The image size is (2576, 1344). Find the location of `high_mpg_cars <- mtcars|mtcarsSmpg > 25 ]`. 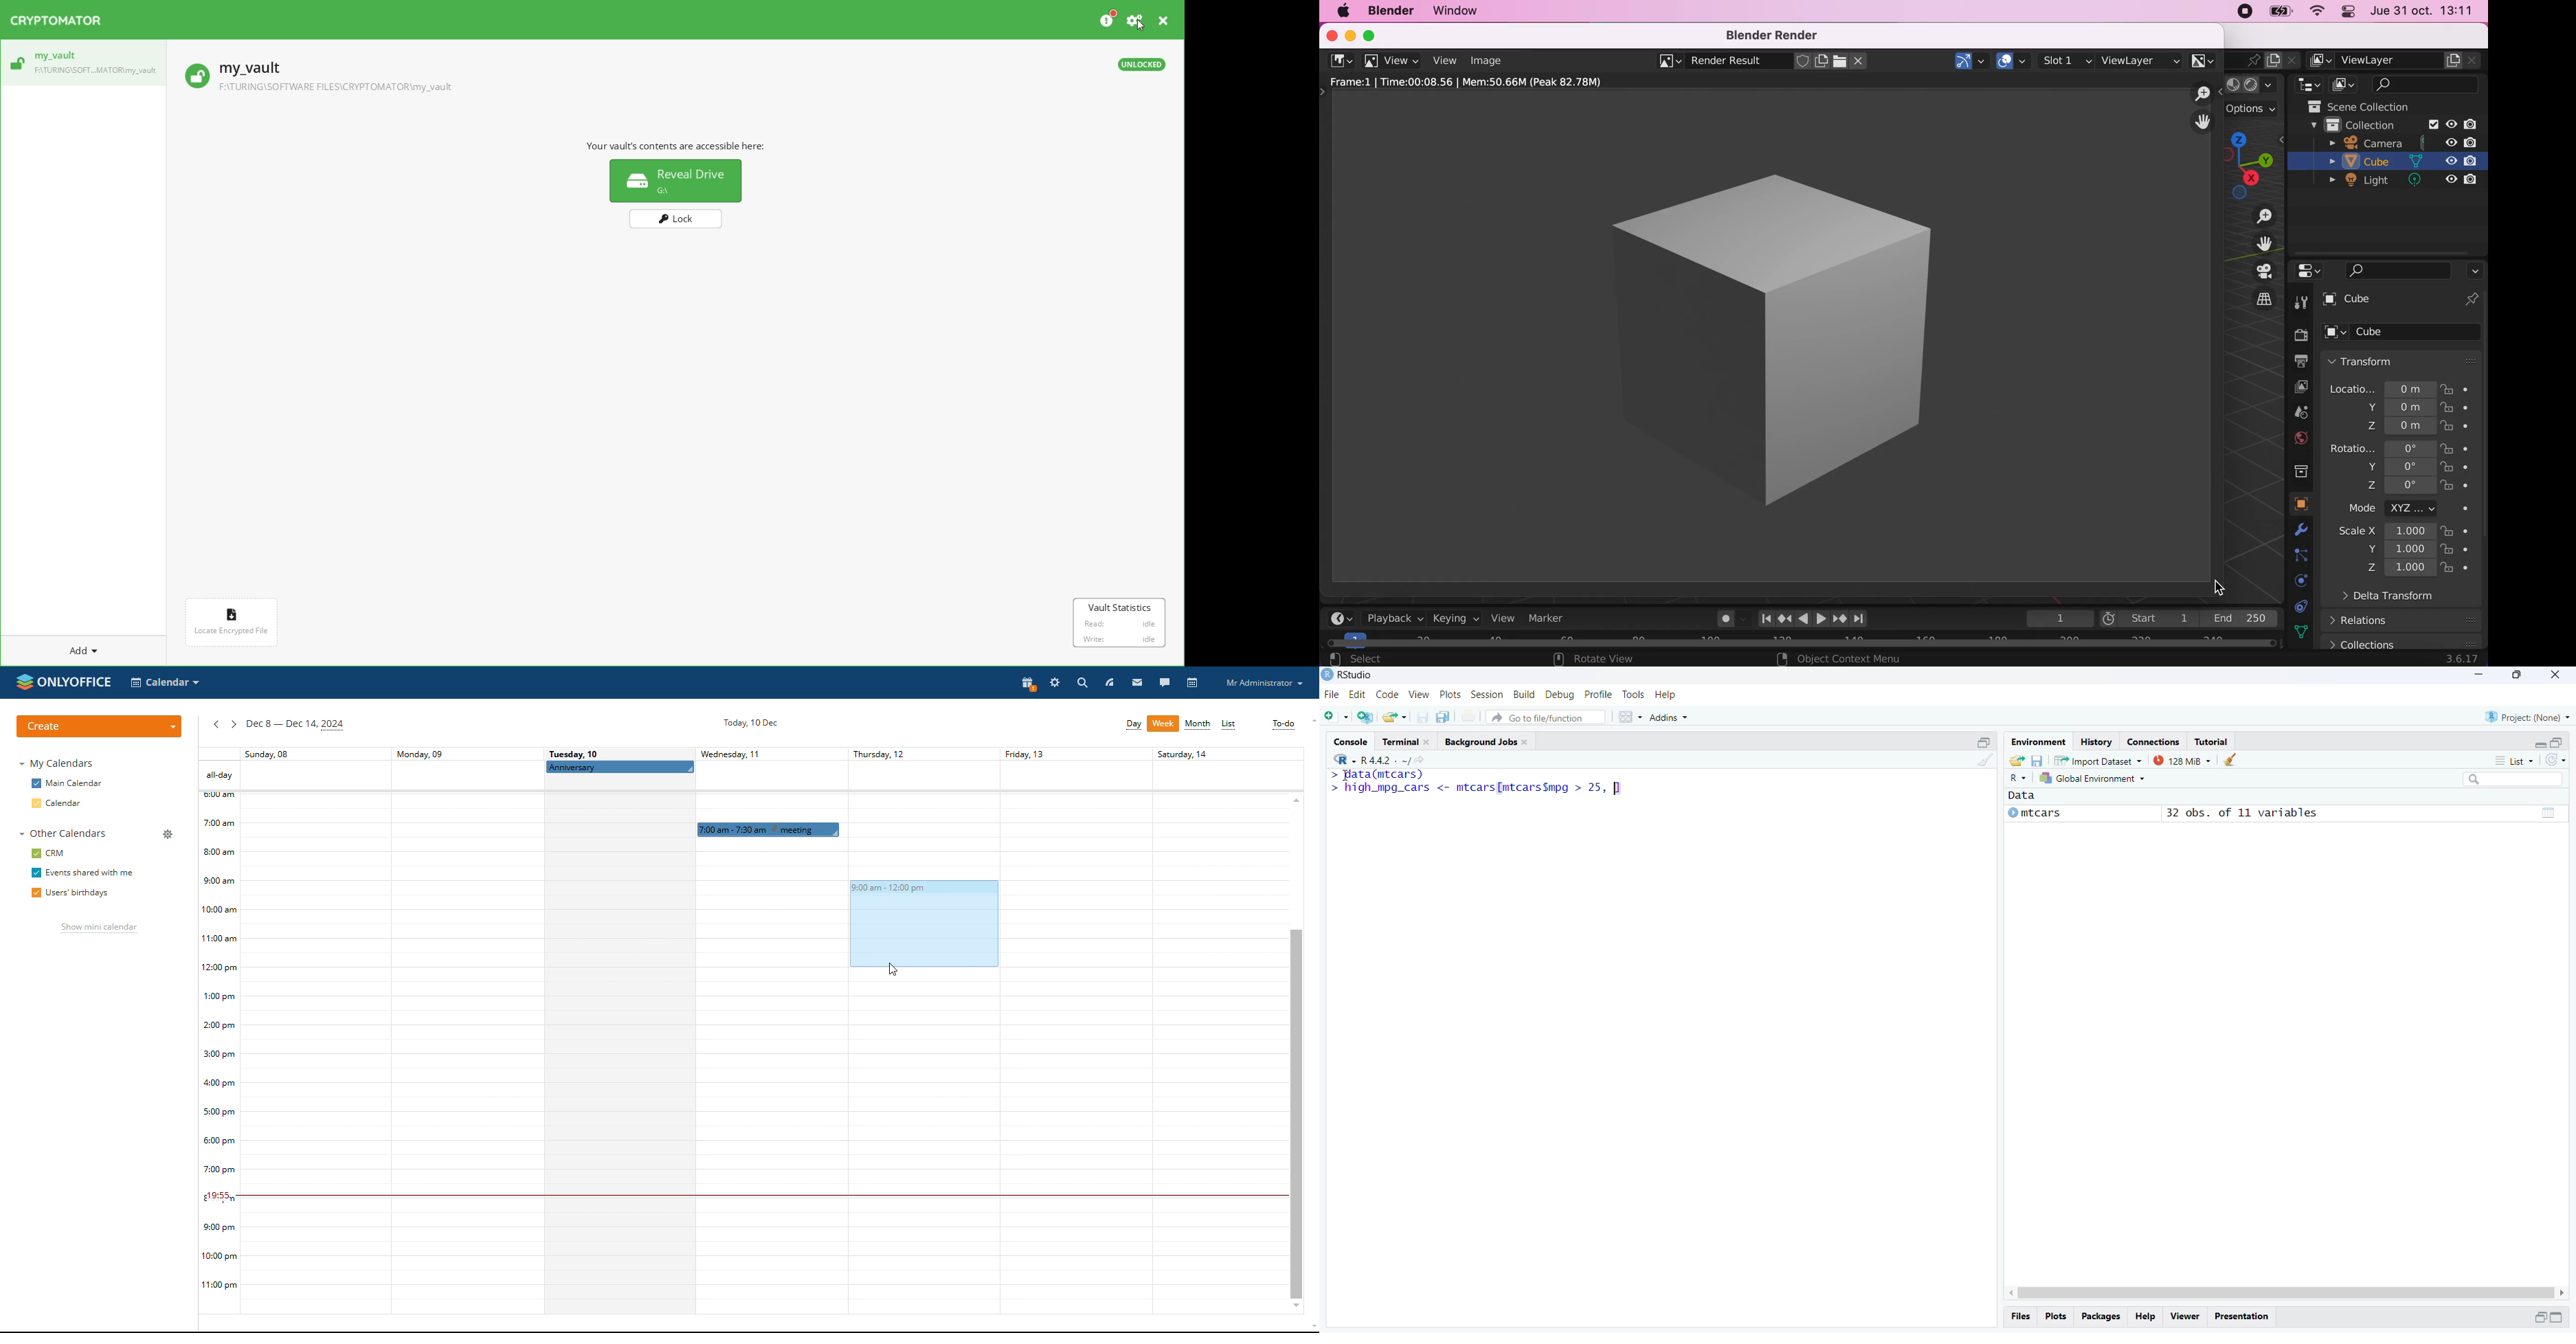

high_mpg_cars <- mtcars|mtcarsSmpg > 25 ] is located at coordinates (1478, 789).